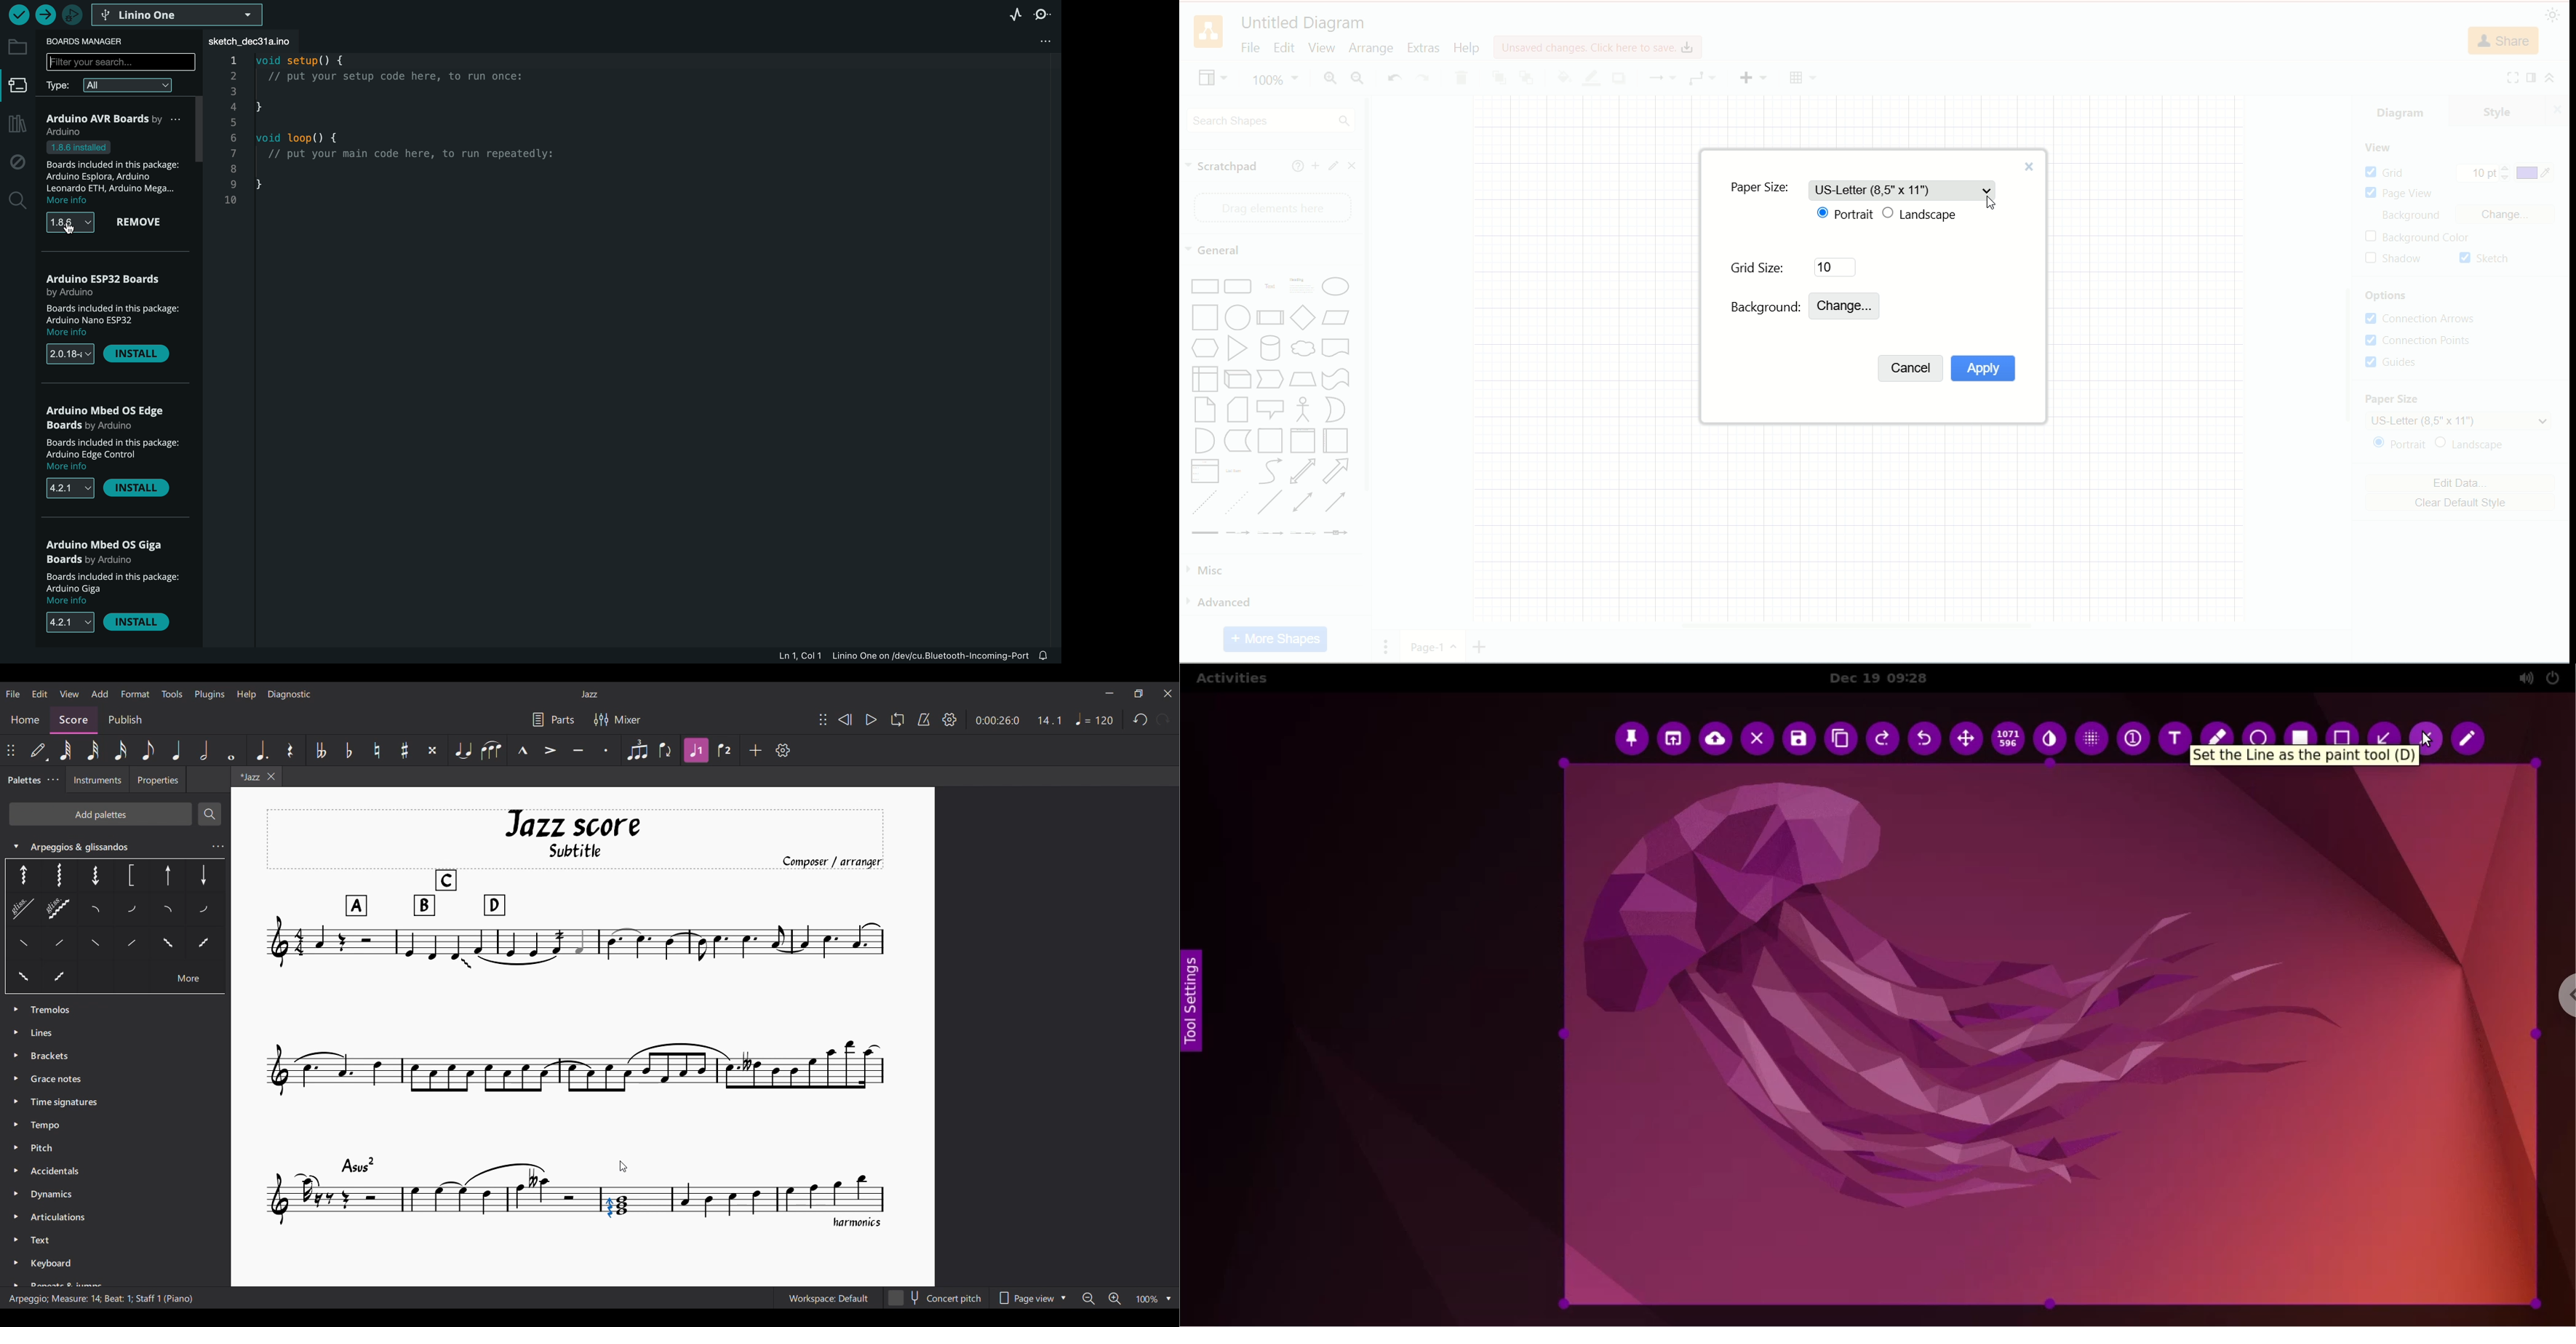 The image size is (2576, 1344). What do you see at coordinates (1702, 78) in the screenshot?
I see `connection` at bounding box center [1702, 78].